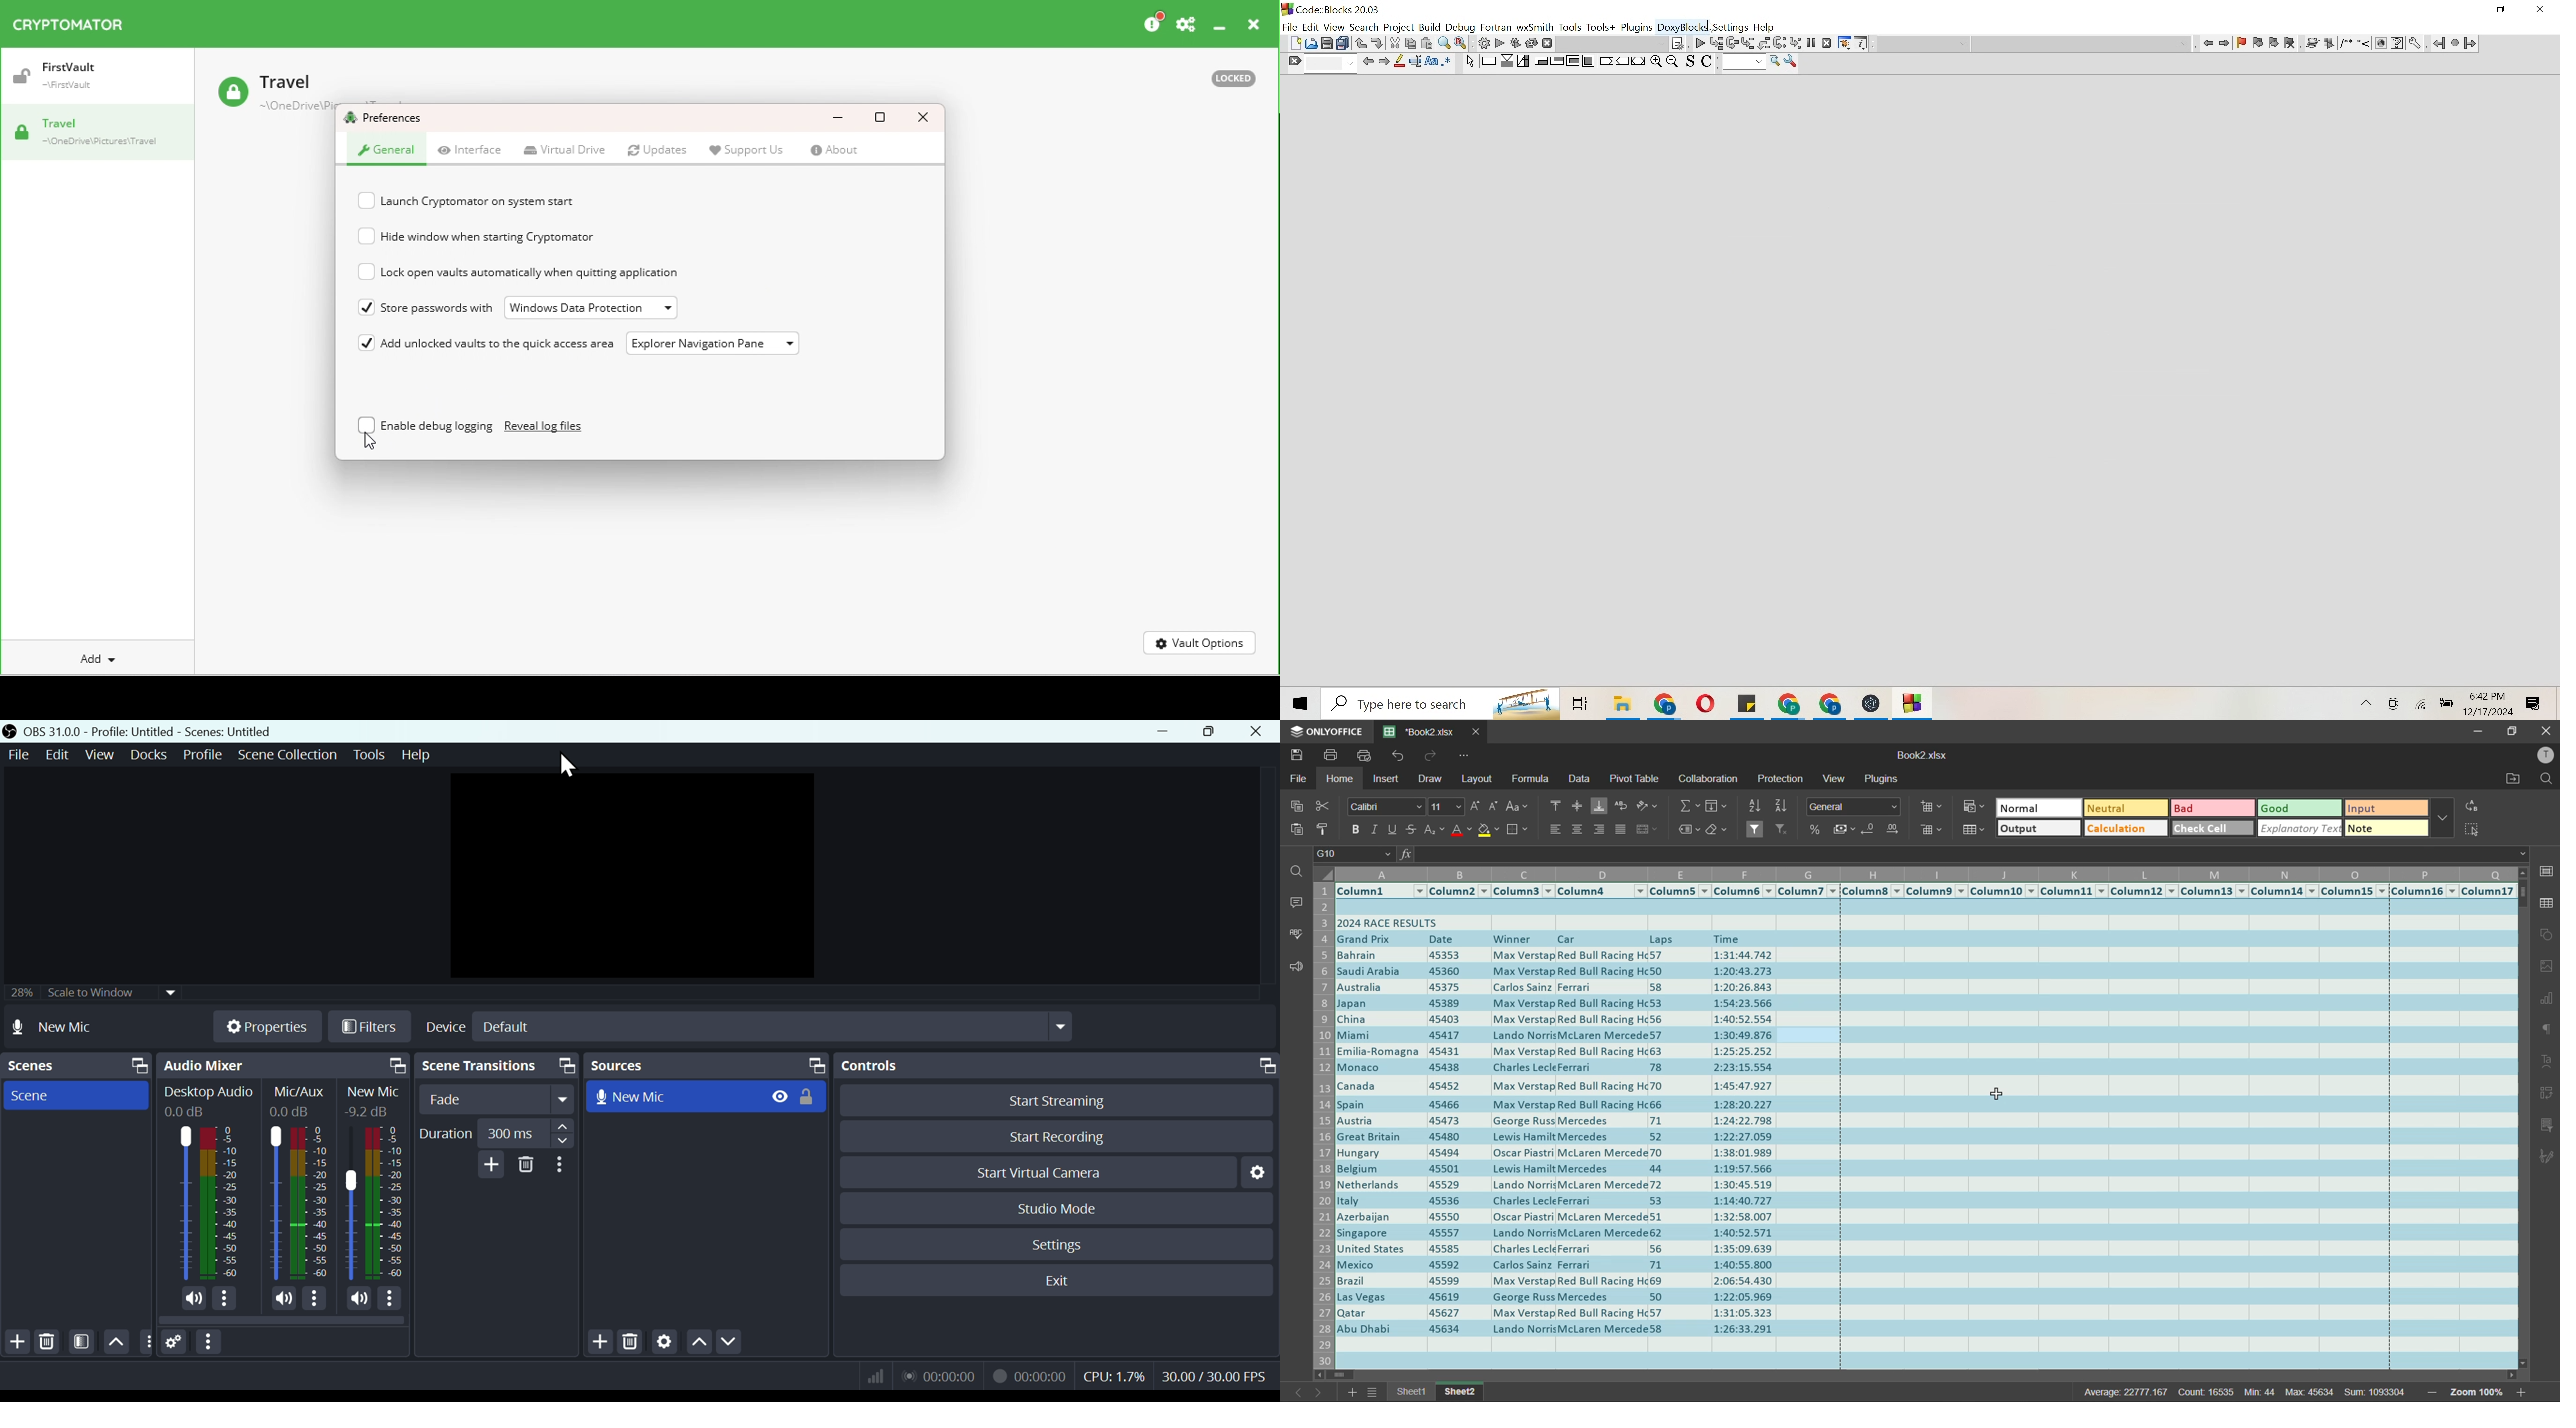 This screenshot has width=2576, height=1428. What do you see at coordinates (1198, 647) in the screenshot?
I see `Vault options` at bounding box center [1198, 647].